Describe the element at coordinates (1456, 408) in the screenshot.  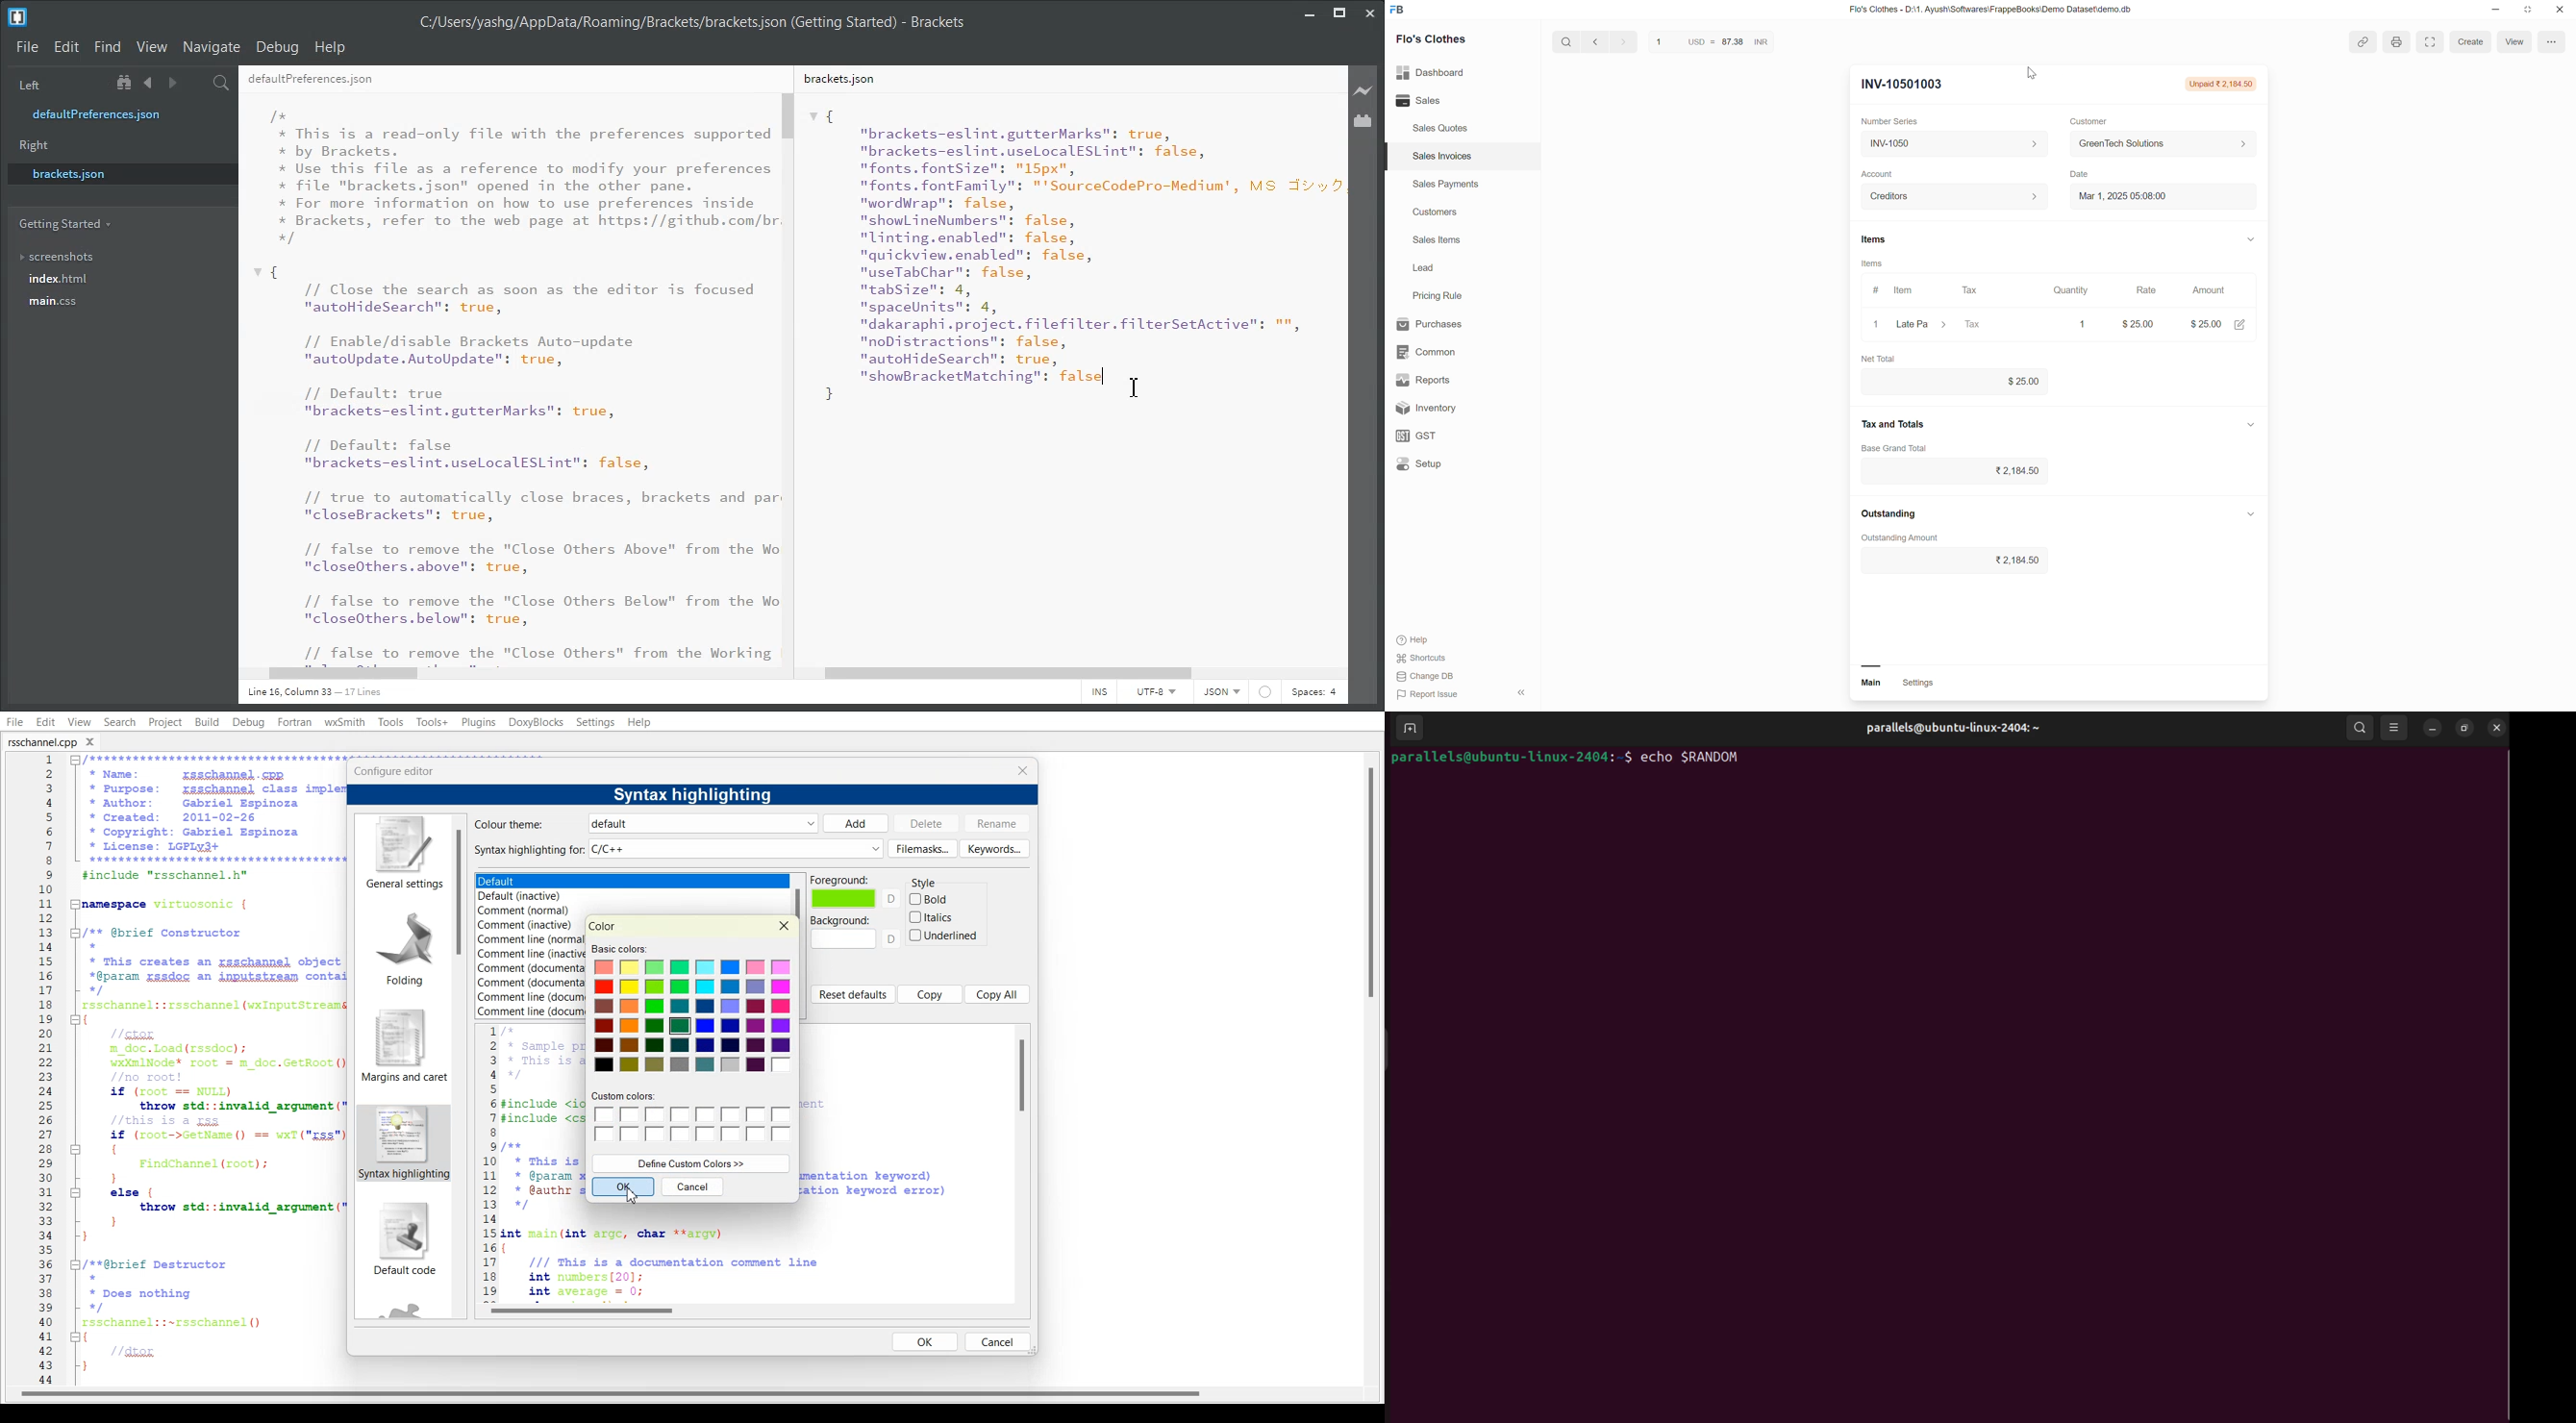
I see `Inventory ` at that location.